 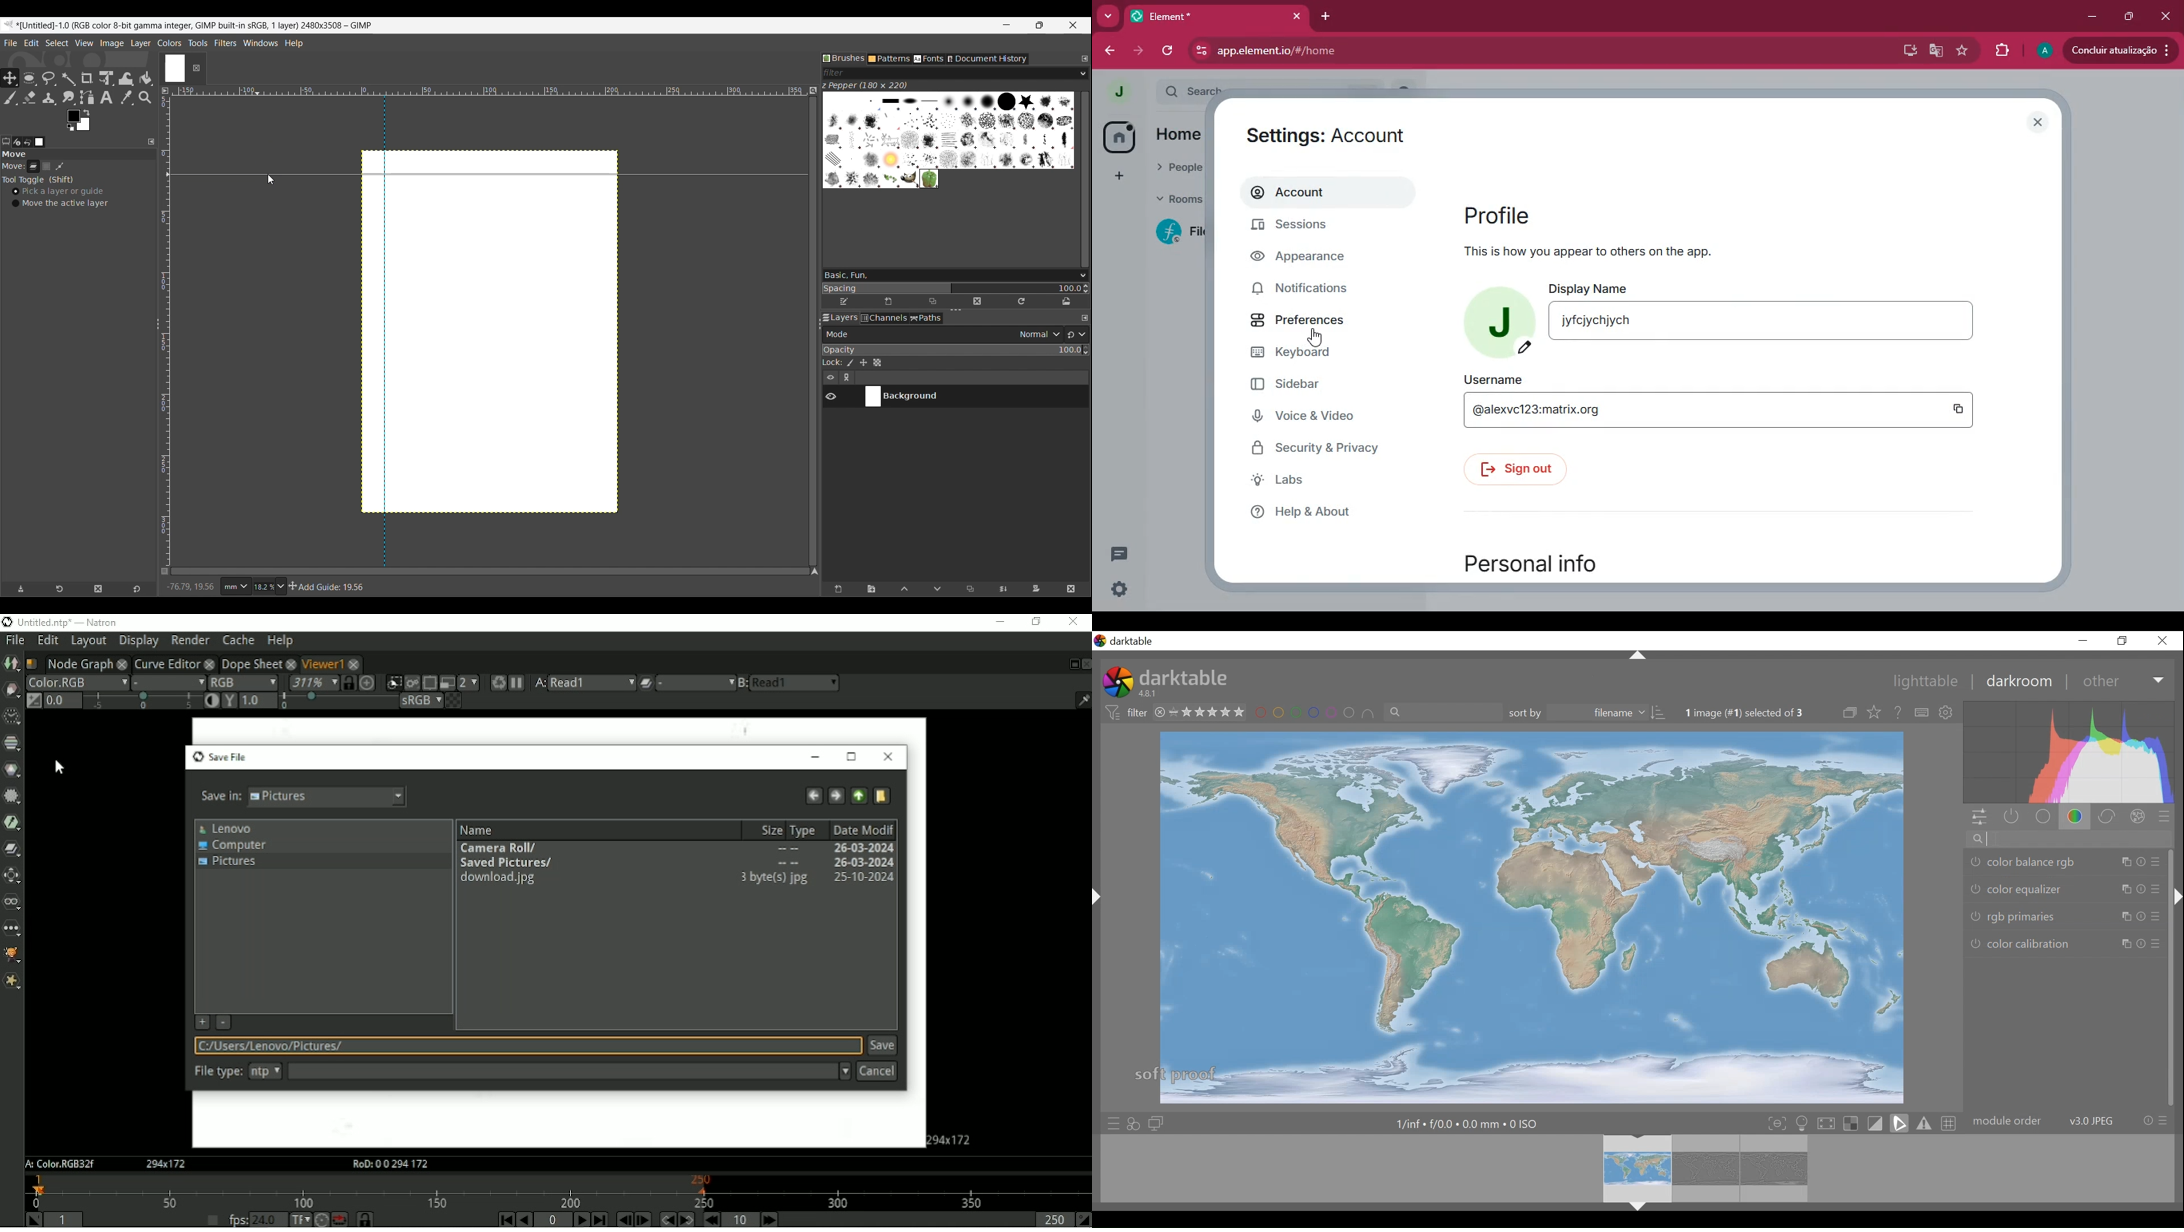 What do you see at coordinates (58, 192) in the screenshot?
I see `Pick a layer or guide, toggle on` at bounding box center [58, 192].